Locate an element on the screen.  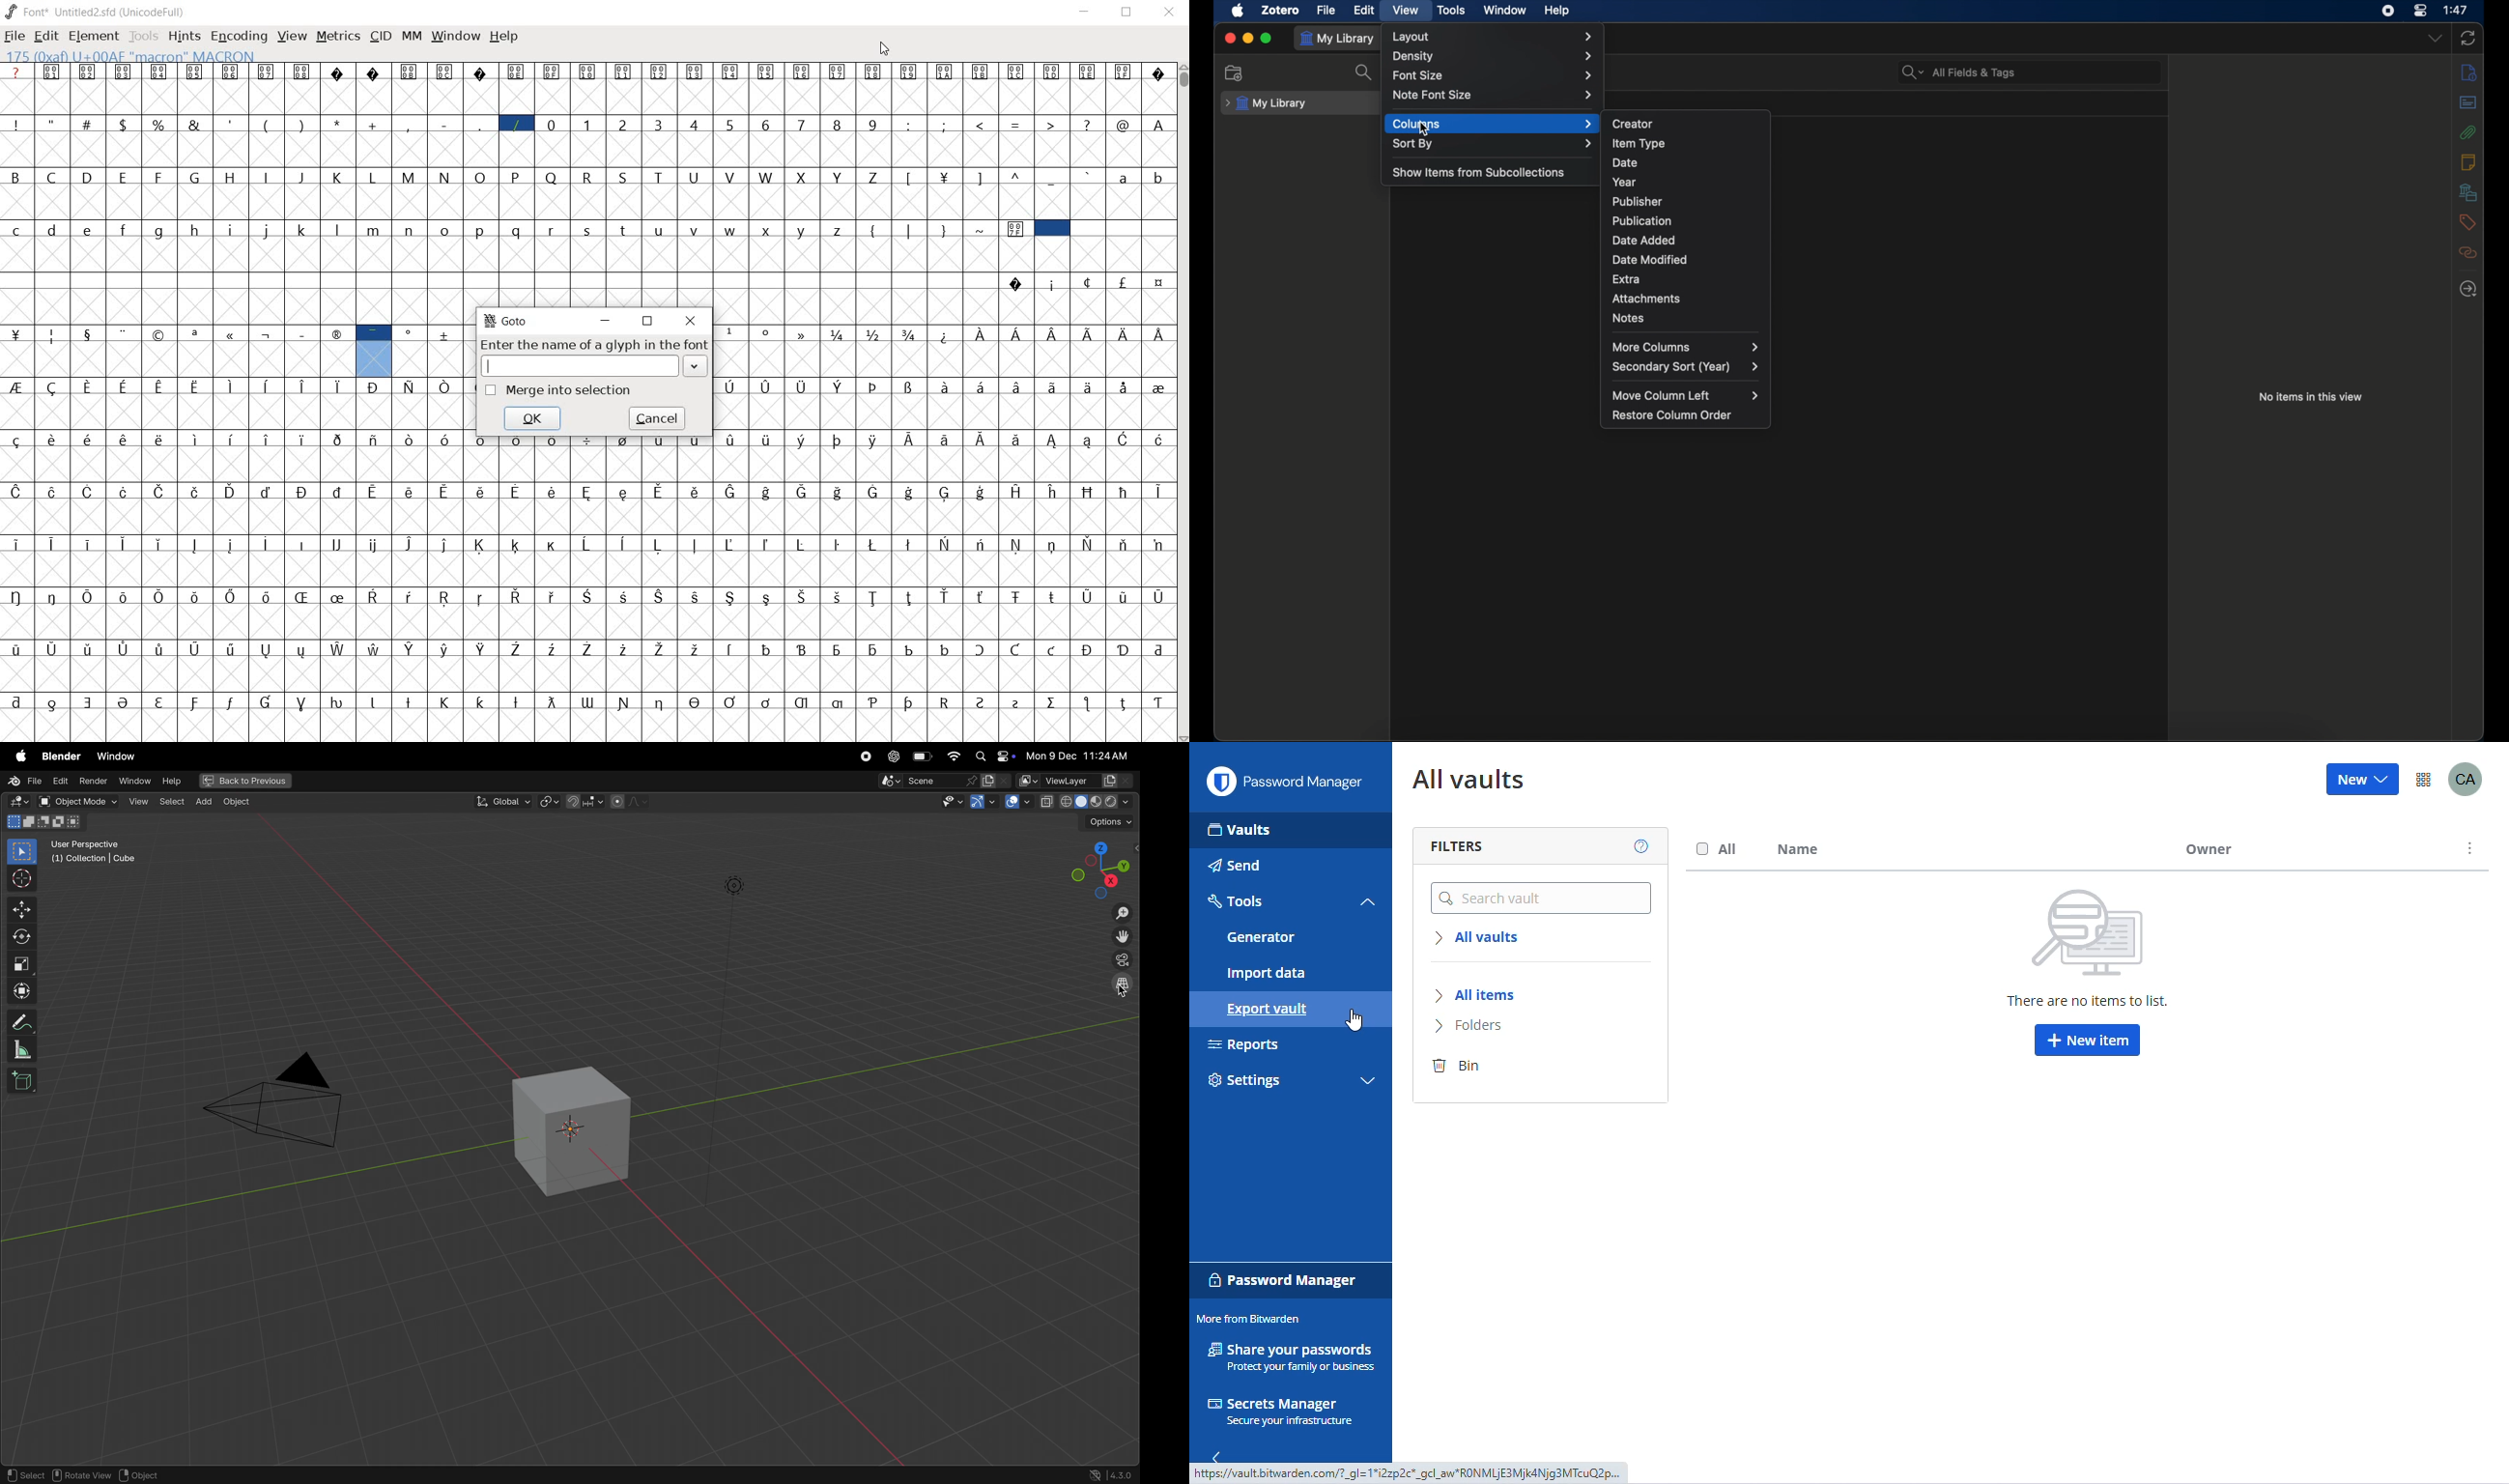
CID is located at coordinates (380, 39).